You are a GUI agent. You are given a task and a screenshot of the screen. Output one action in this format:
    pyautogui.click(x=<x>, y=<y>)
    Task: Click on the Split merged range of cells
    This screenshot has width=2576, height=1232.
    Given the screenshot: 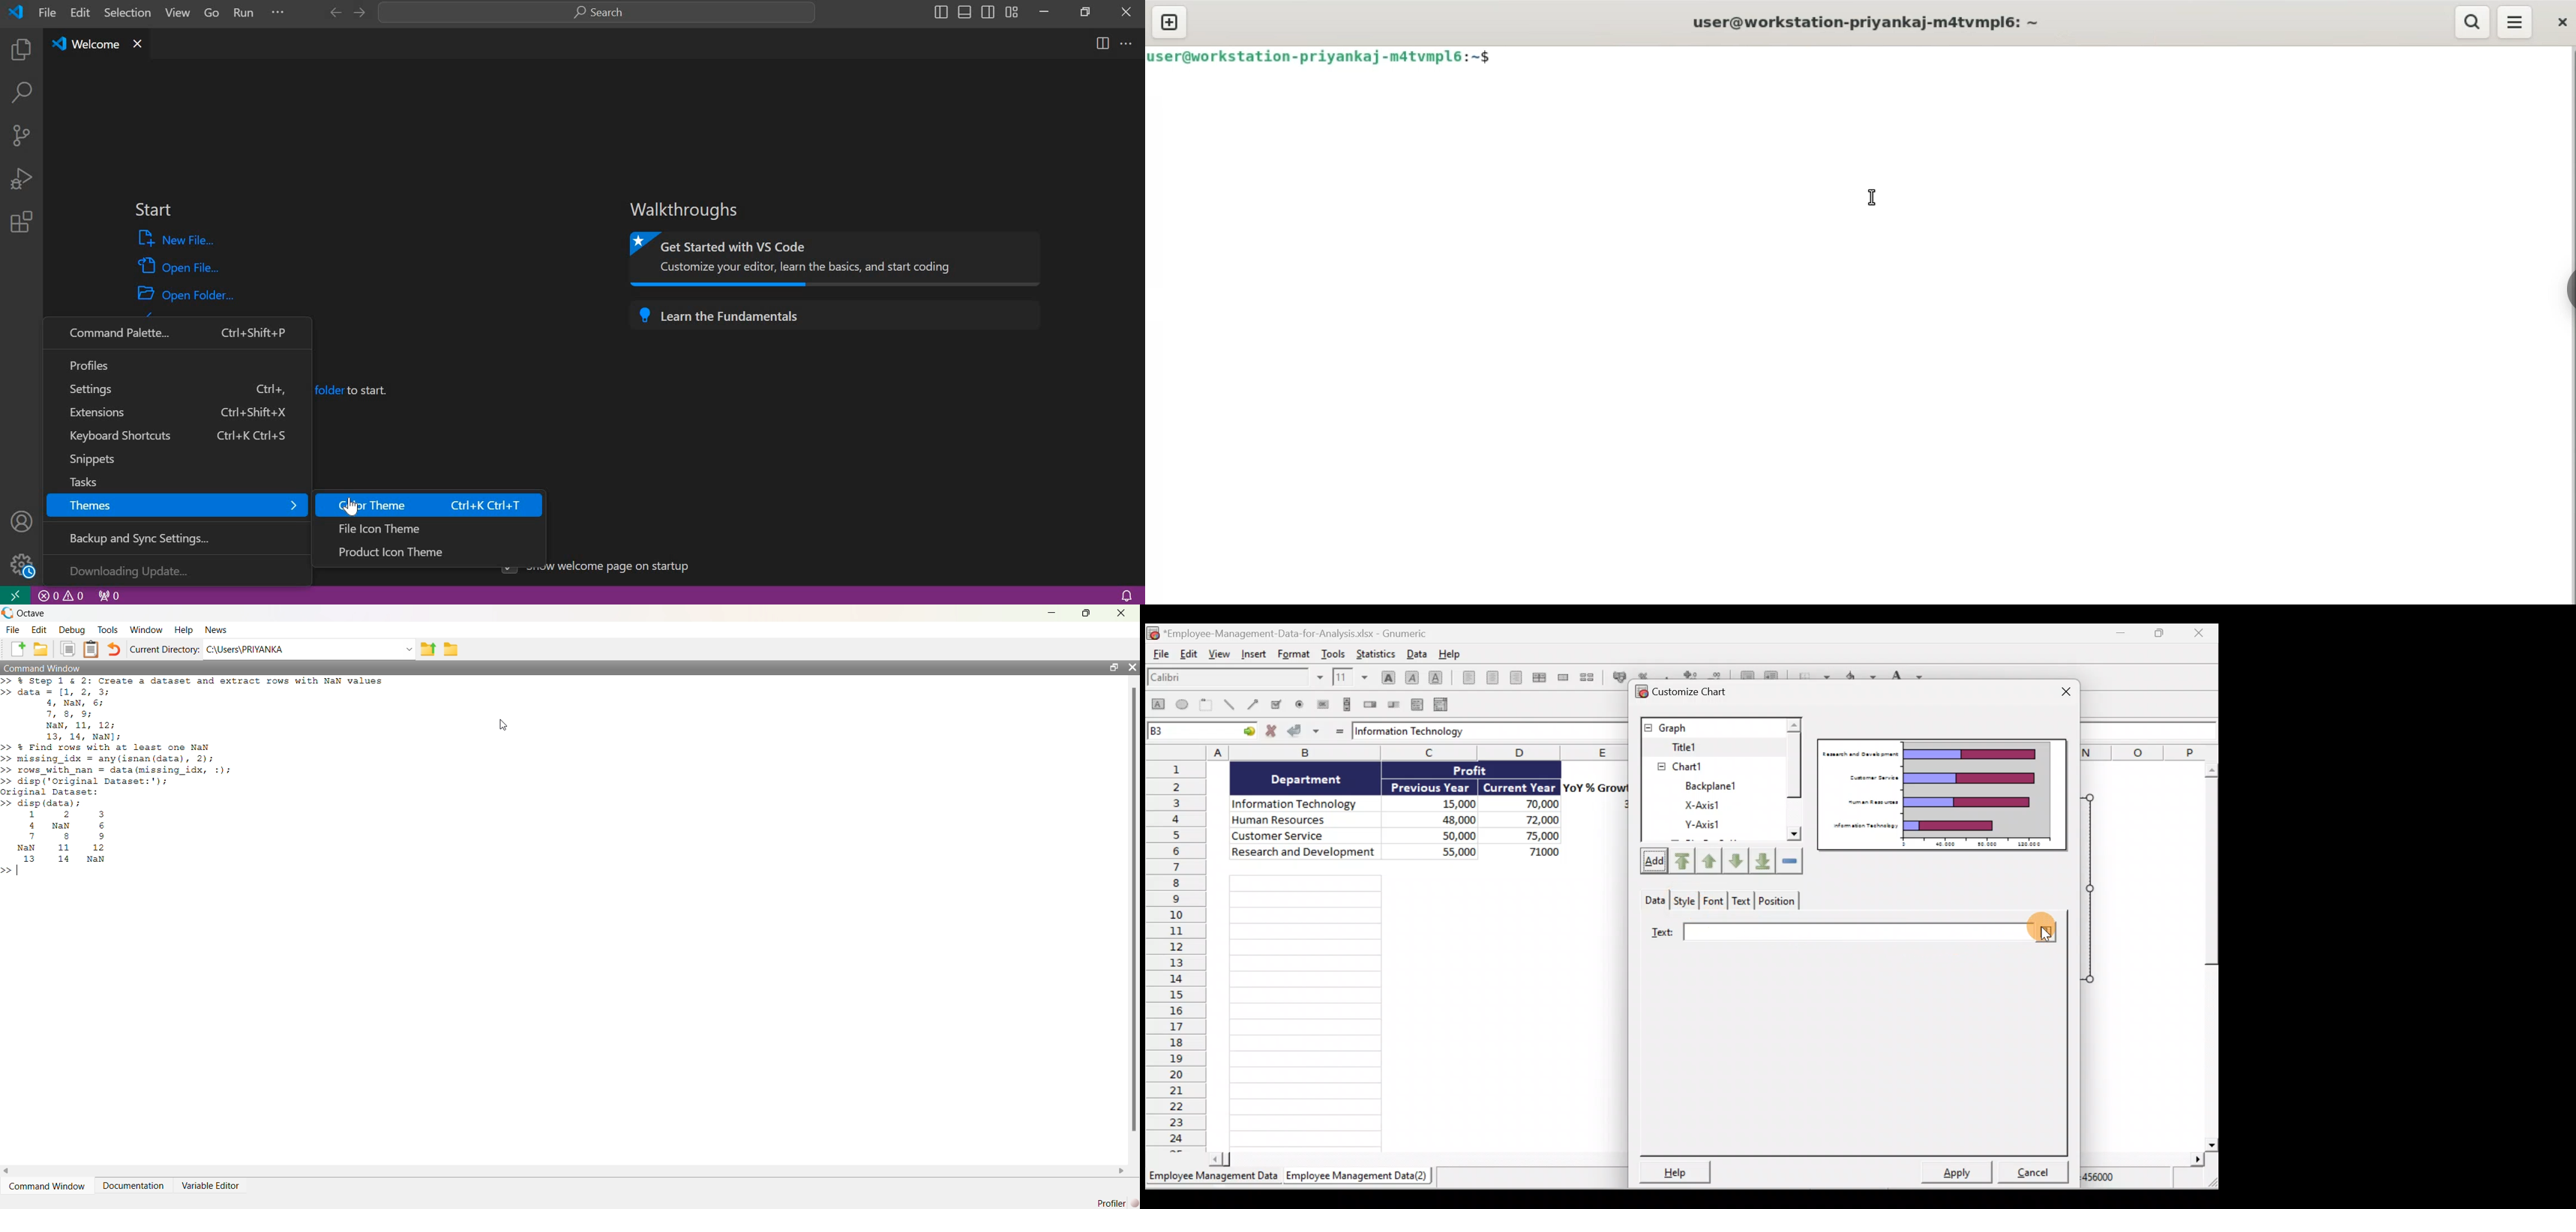 What is the action you would take?
    pyautogui.click(x=1587, y=677)
    